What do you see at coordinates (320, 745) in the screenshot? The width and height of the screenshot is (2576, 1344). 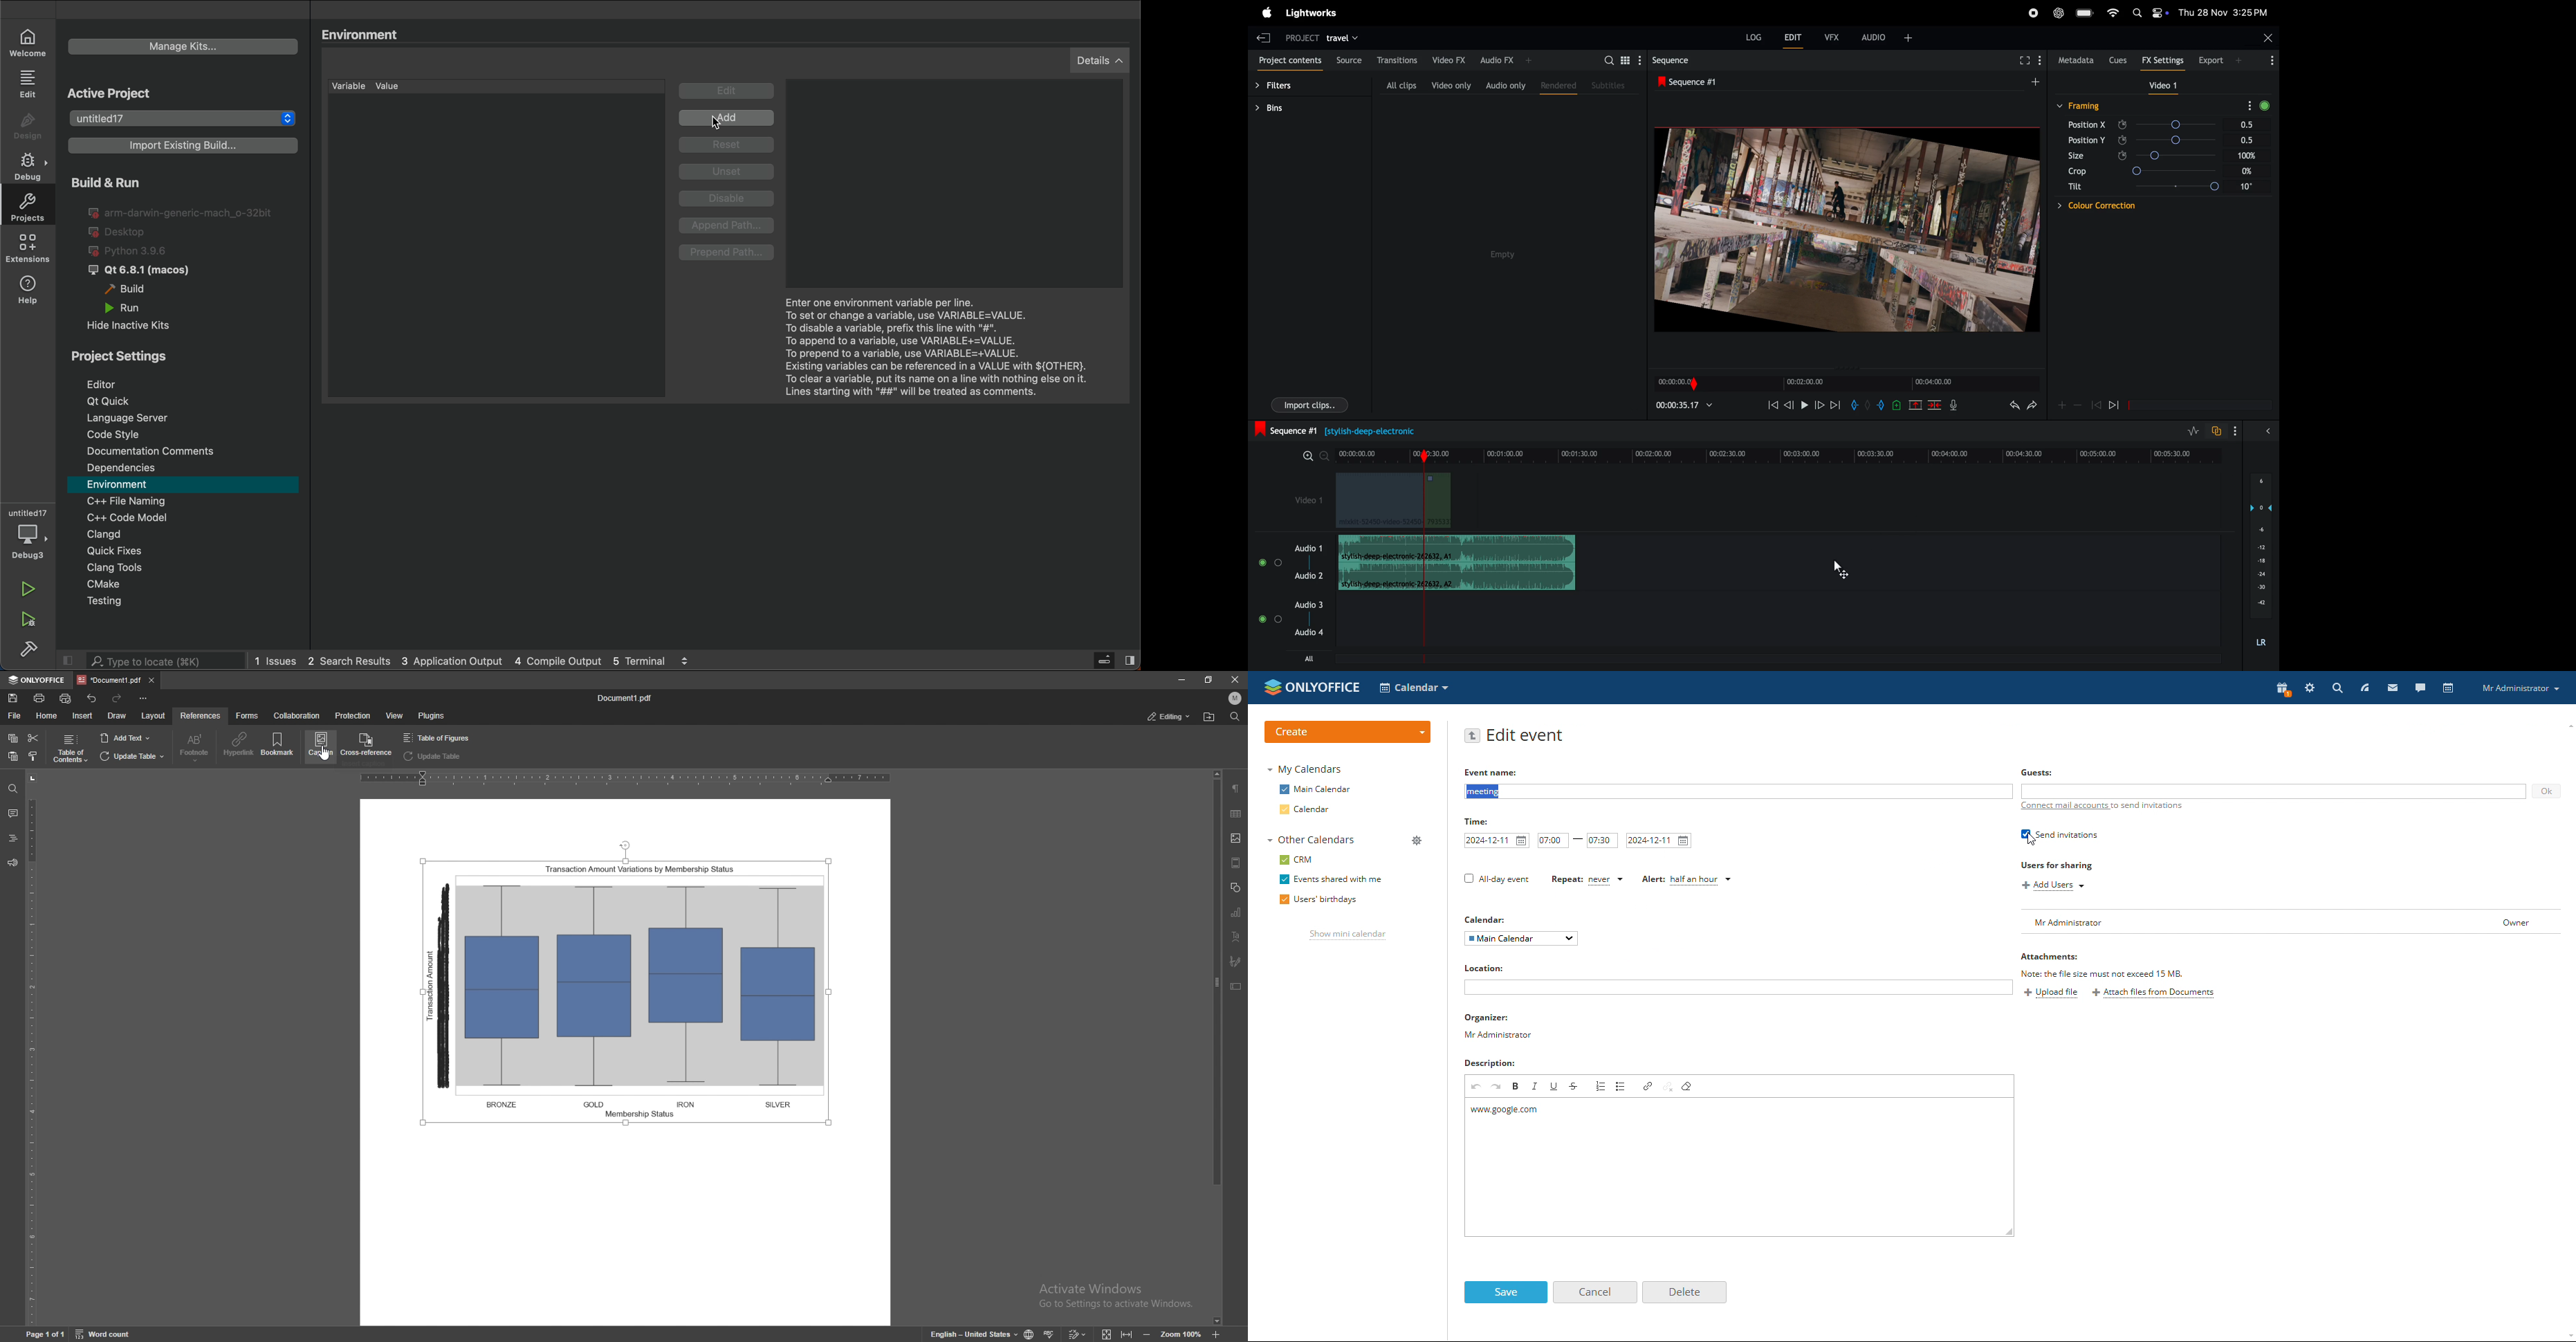 I see `caption` at bounding box center [320, 745].